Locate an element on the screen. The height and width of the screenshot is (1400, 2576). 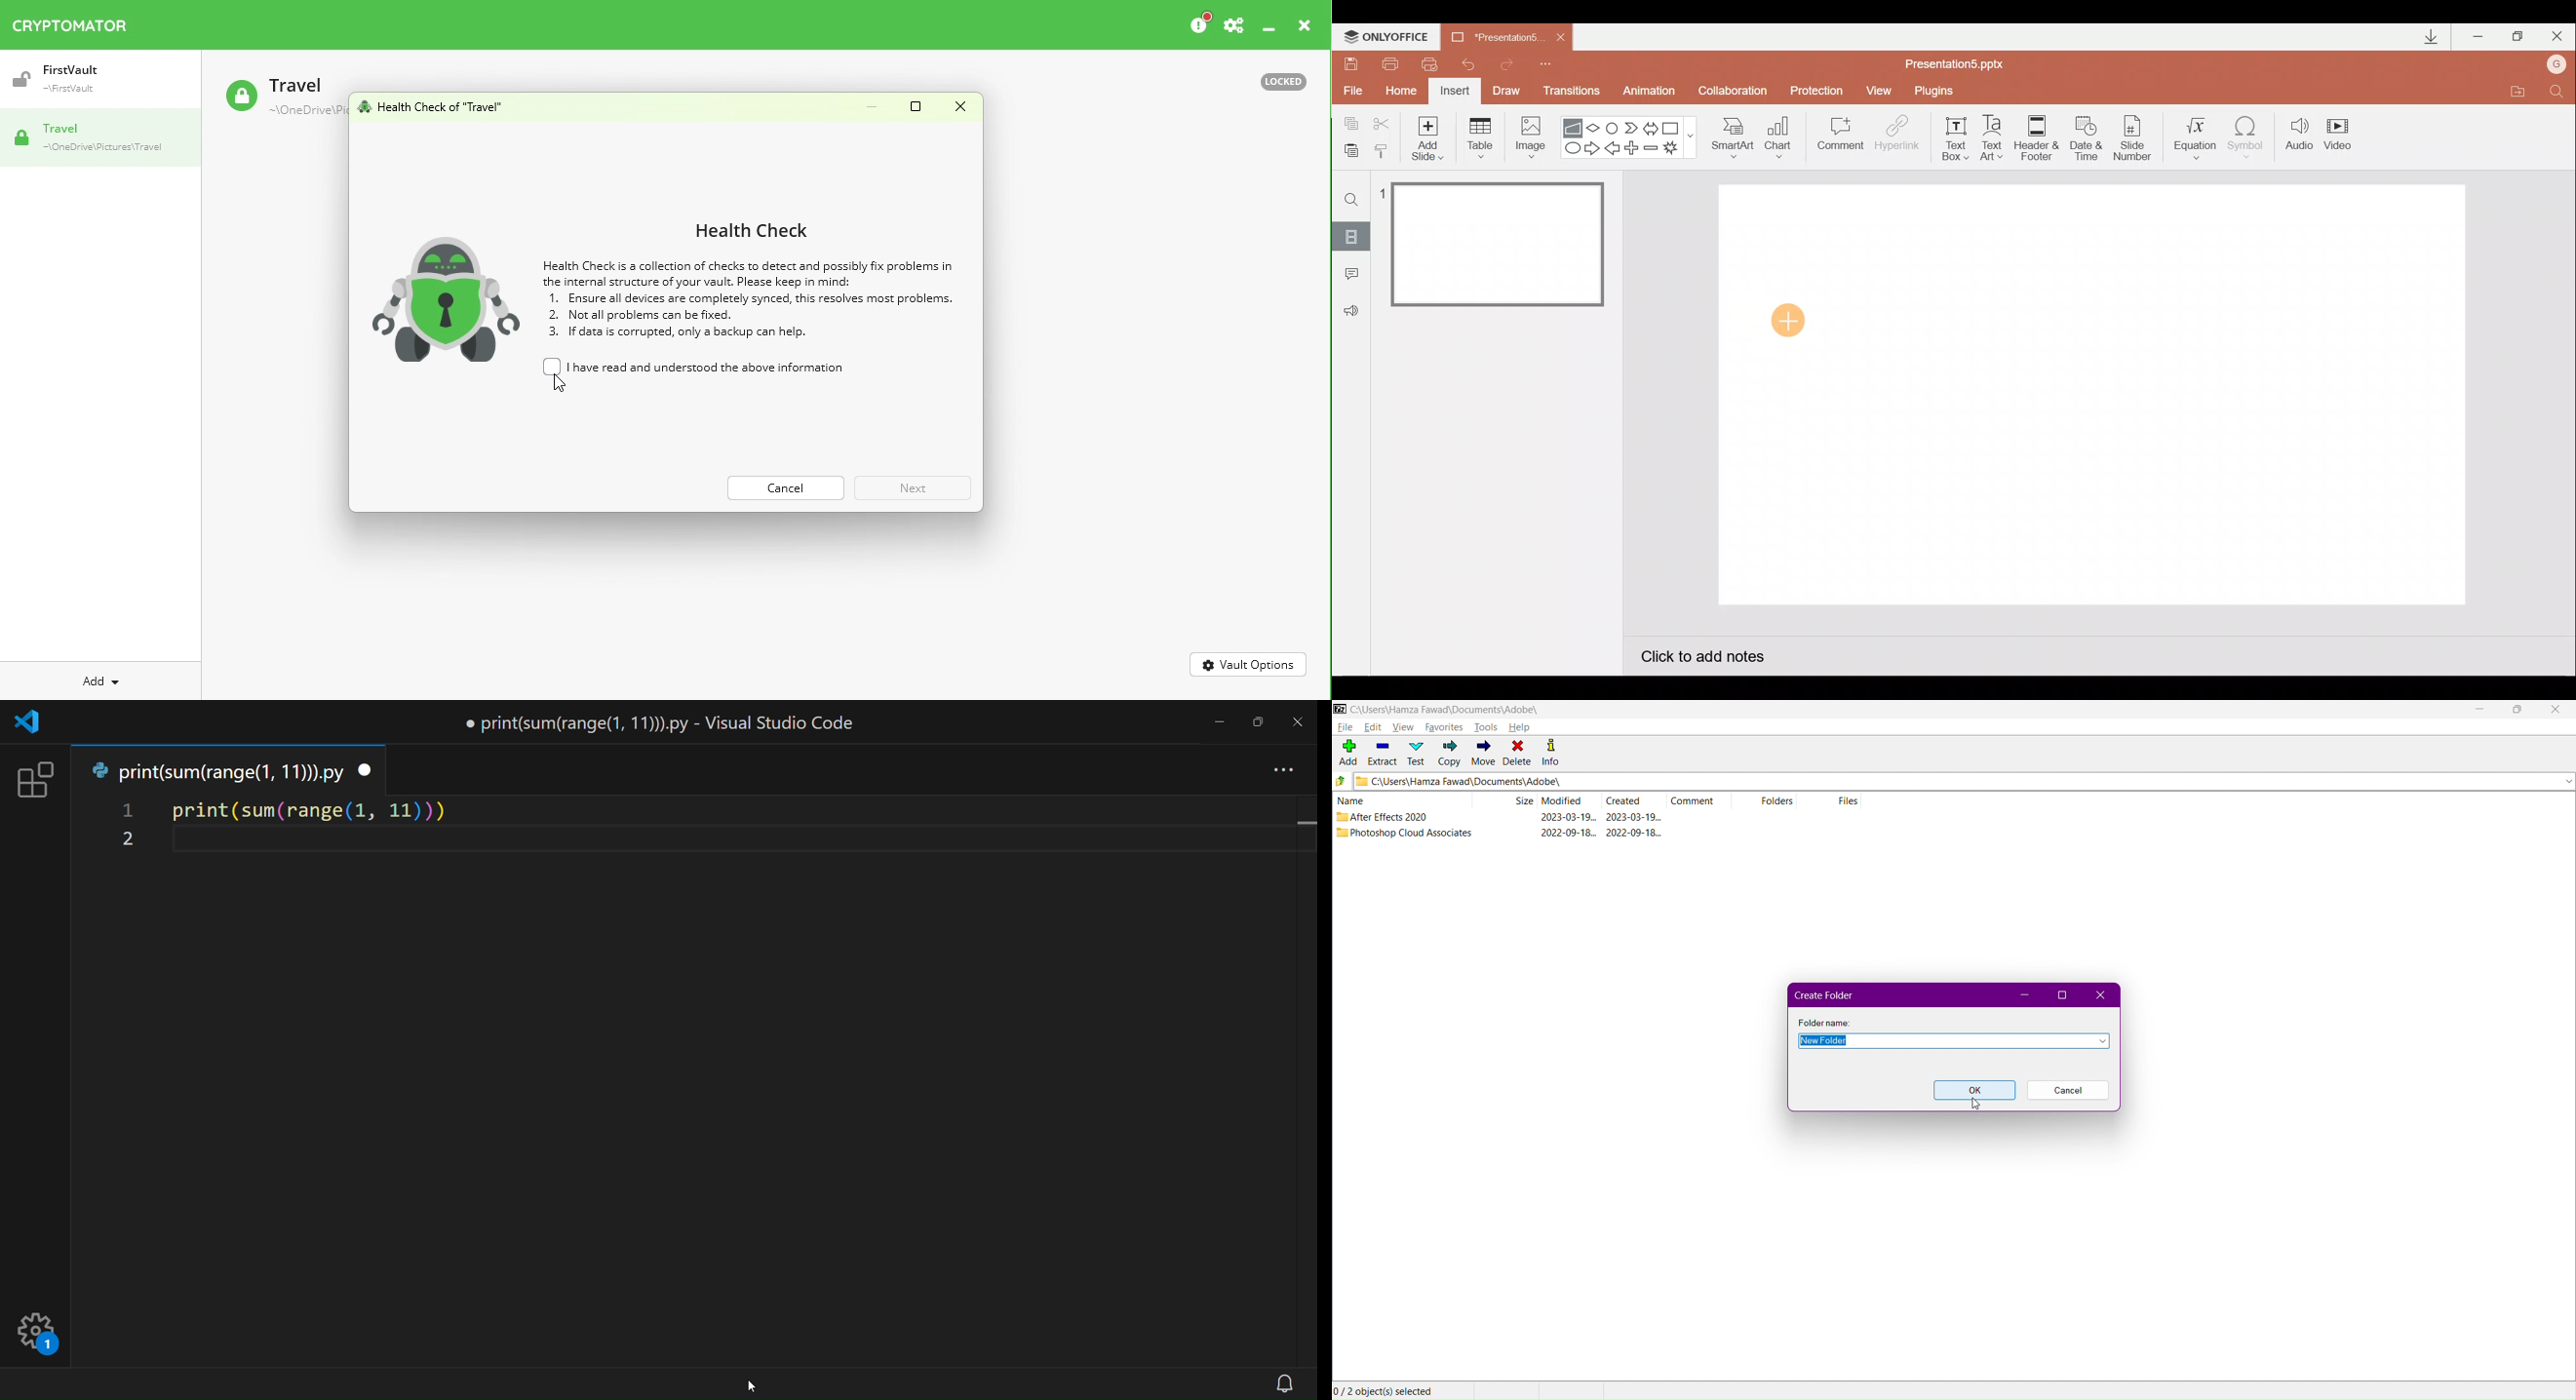
Delete is located at coordinates (1518, 754).